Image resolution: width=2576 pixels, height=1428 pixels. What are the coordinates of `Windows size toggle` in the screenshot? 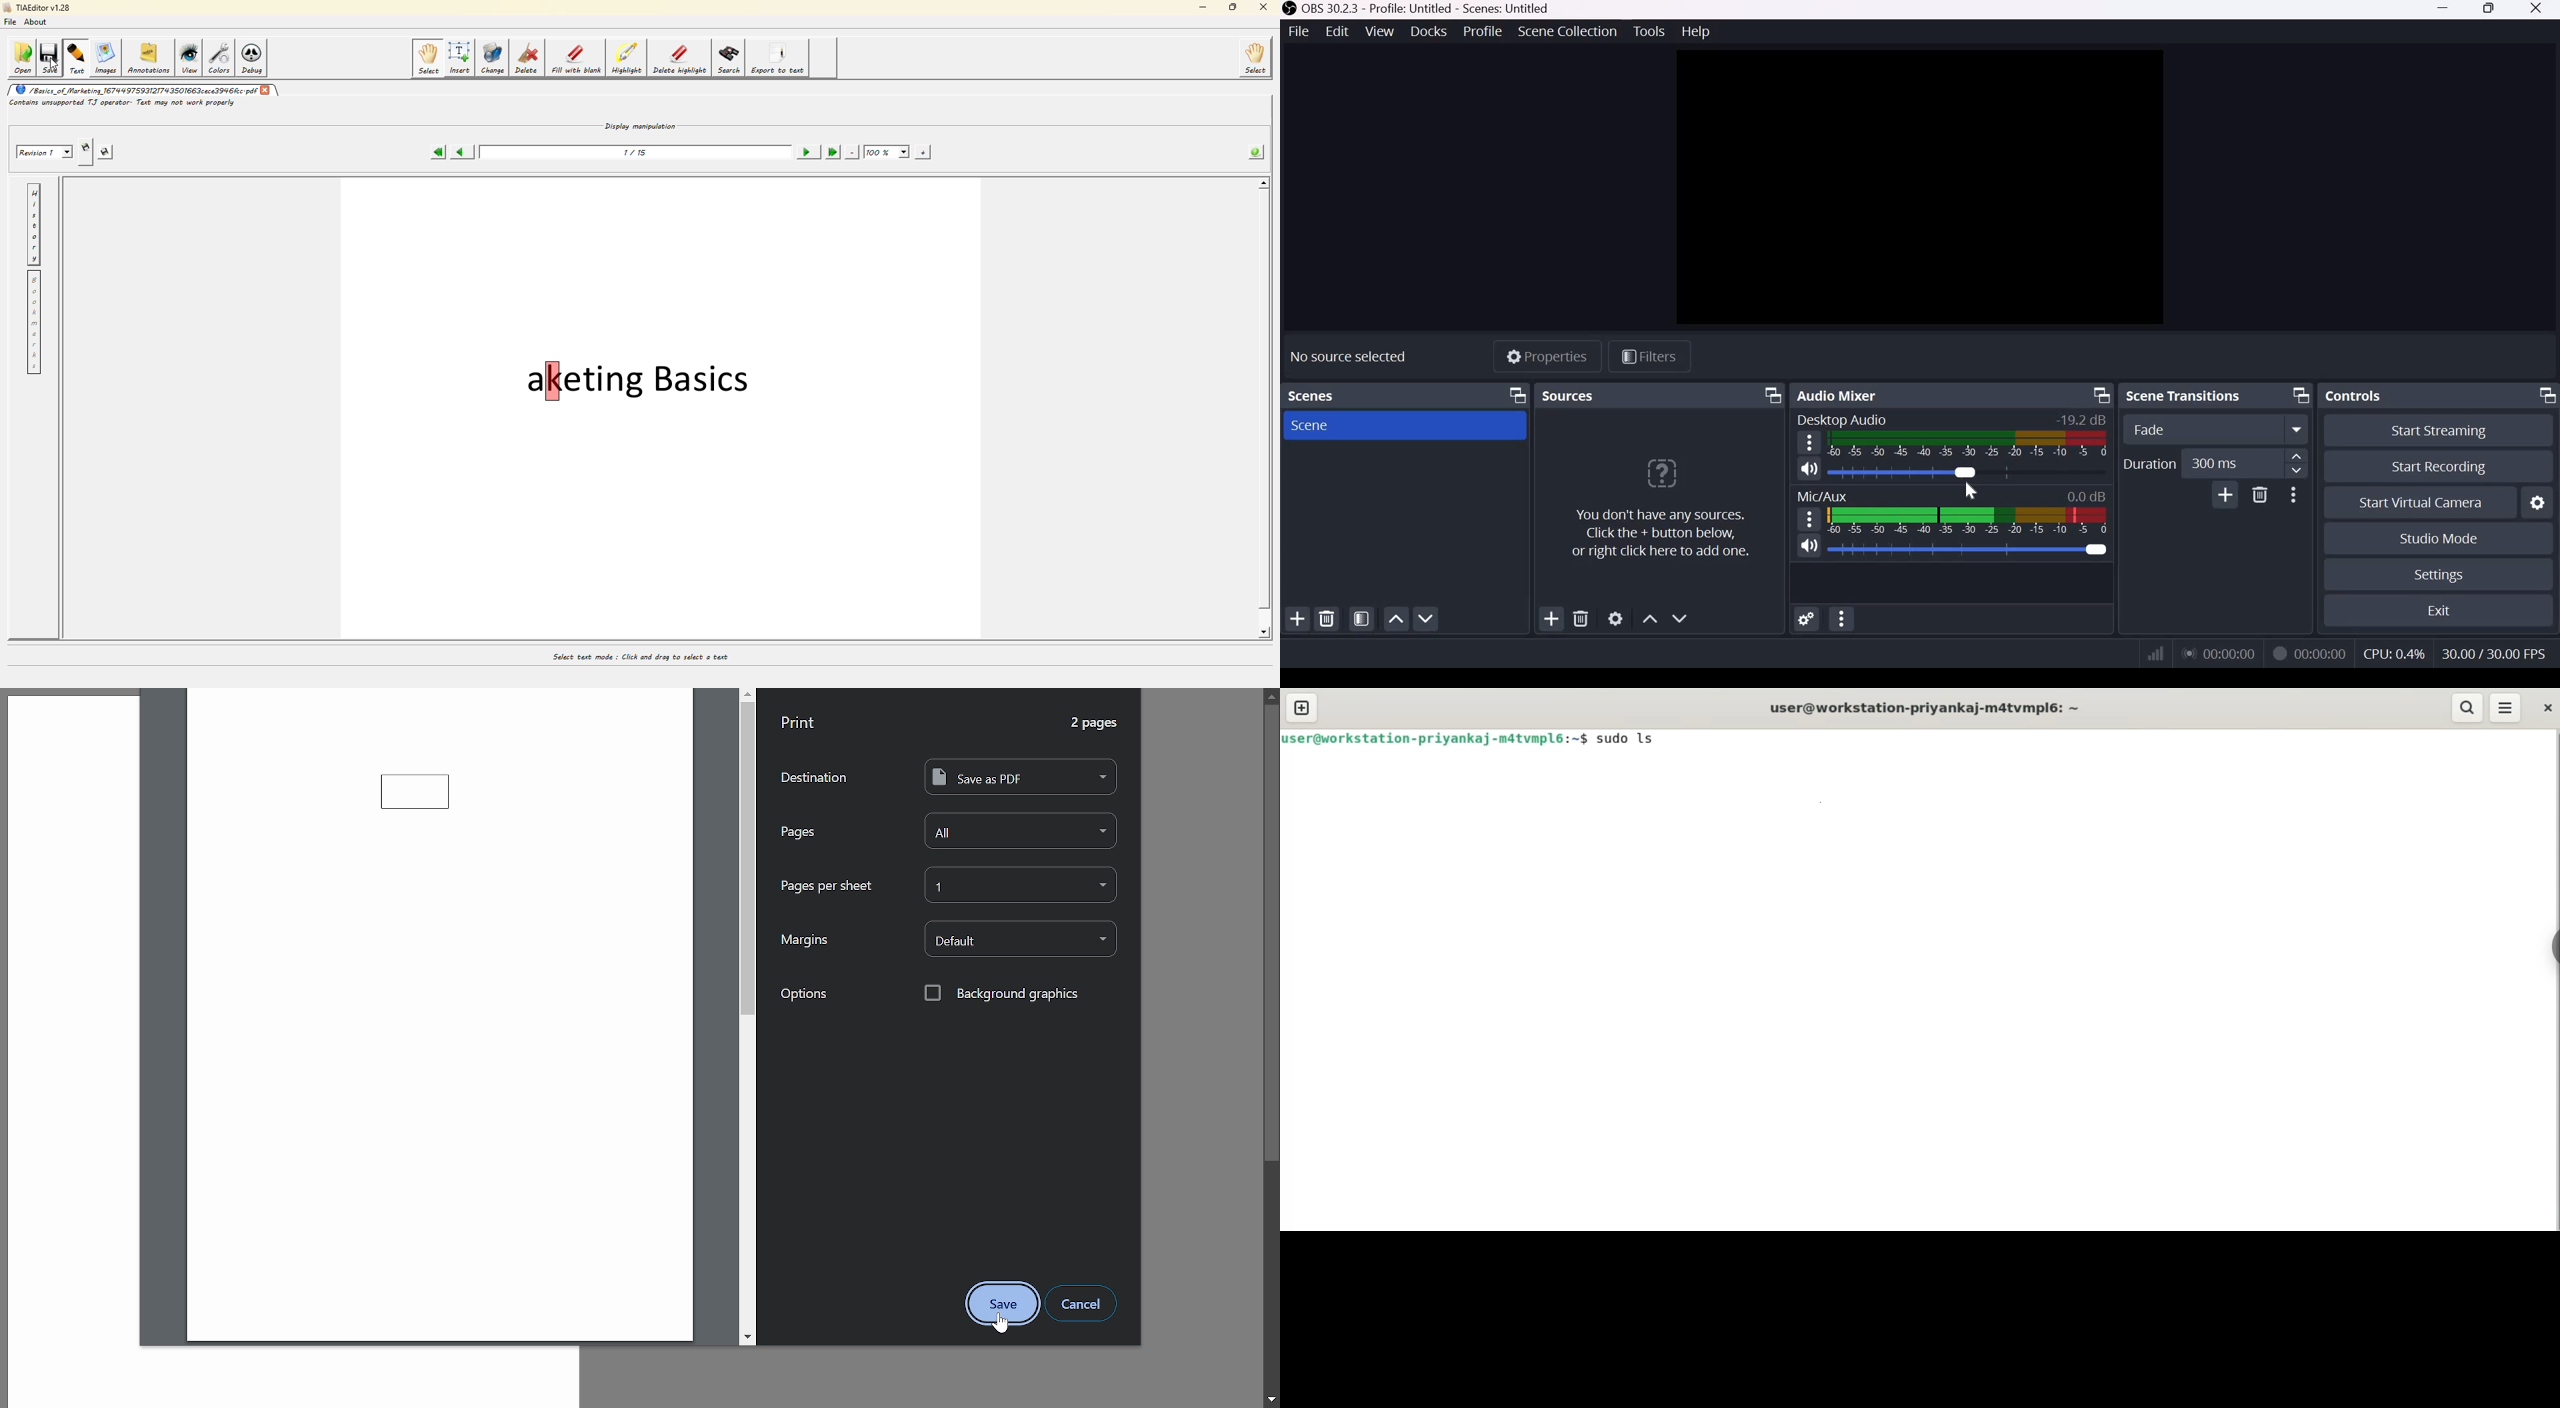 It's located at (2493, 10).